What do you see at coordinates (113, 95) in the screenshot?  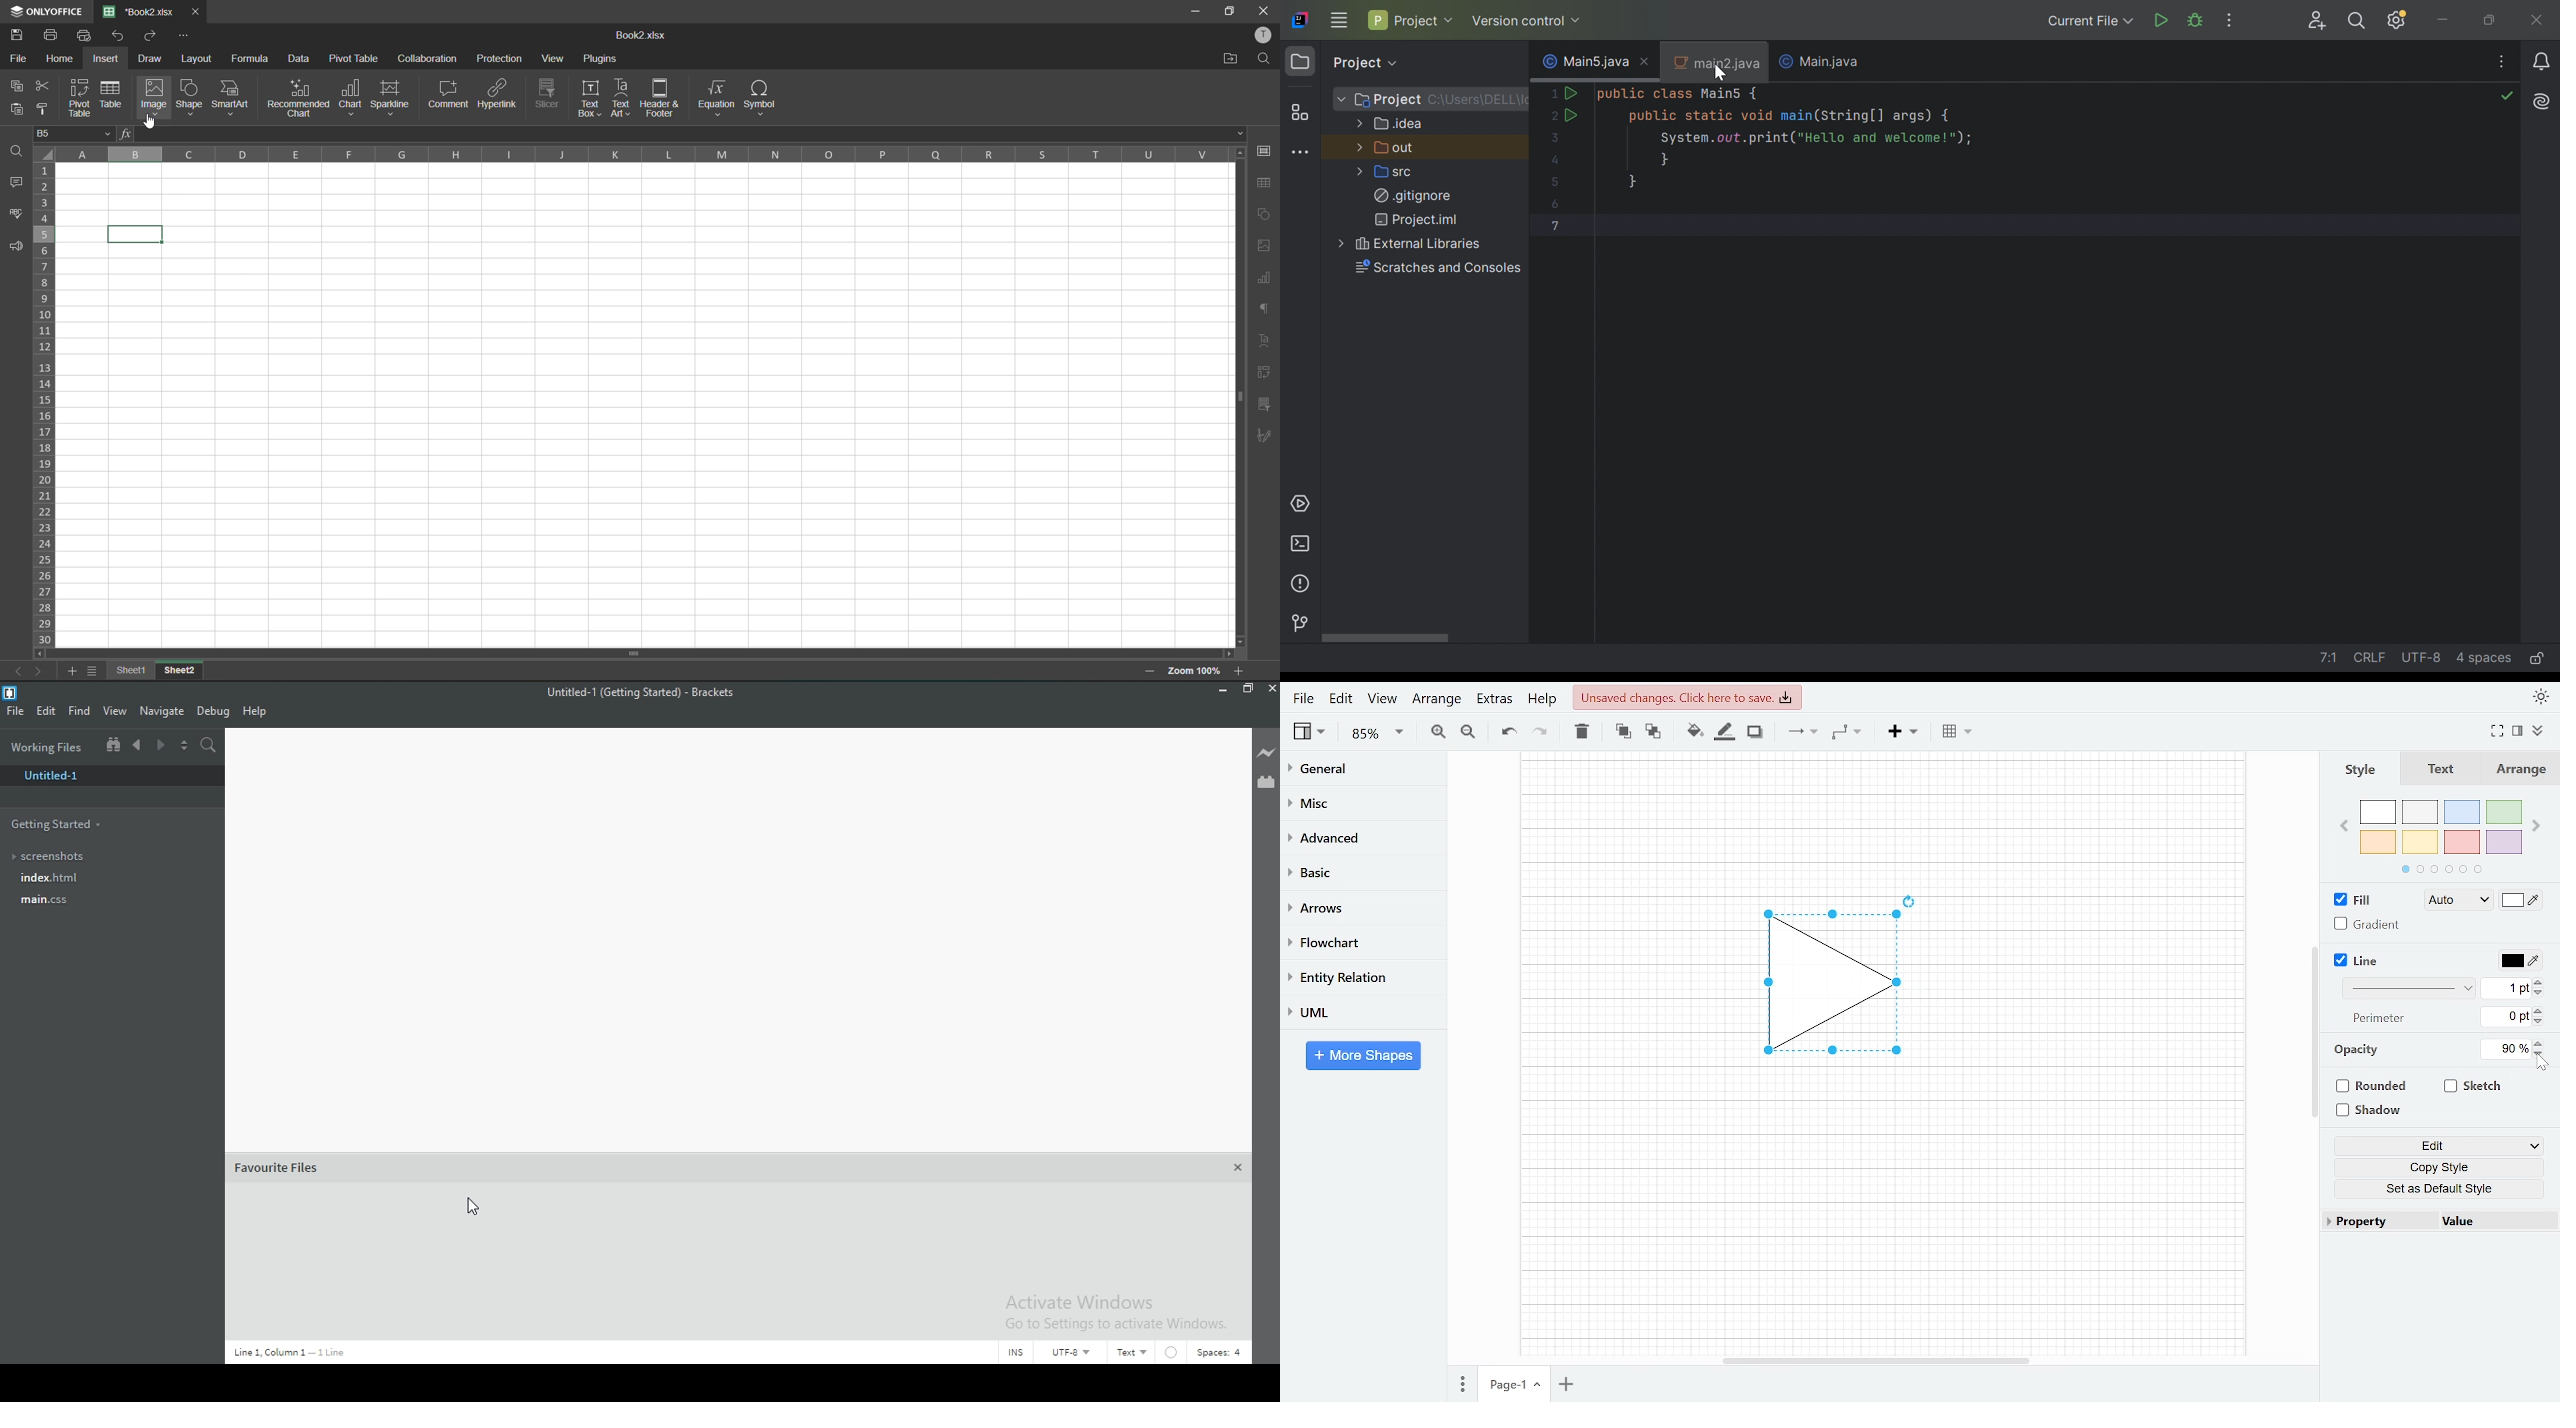 I see `table` at bounding box center [113, 95].